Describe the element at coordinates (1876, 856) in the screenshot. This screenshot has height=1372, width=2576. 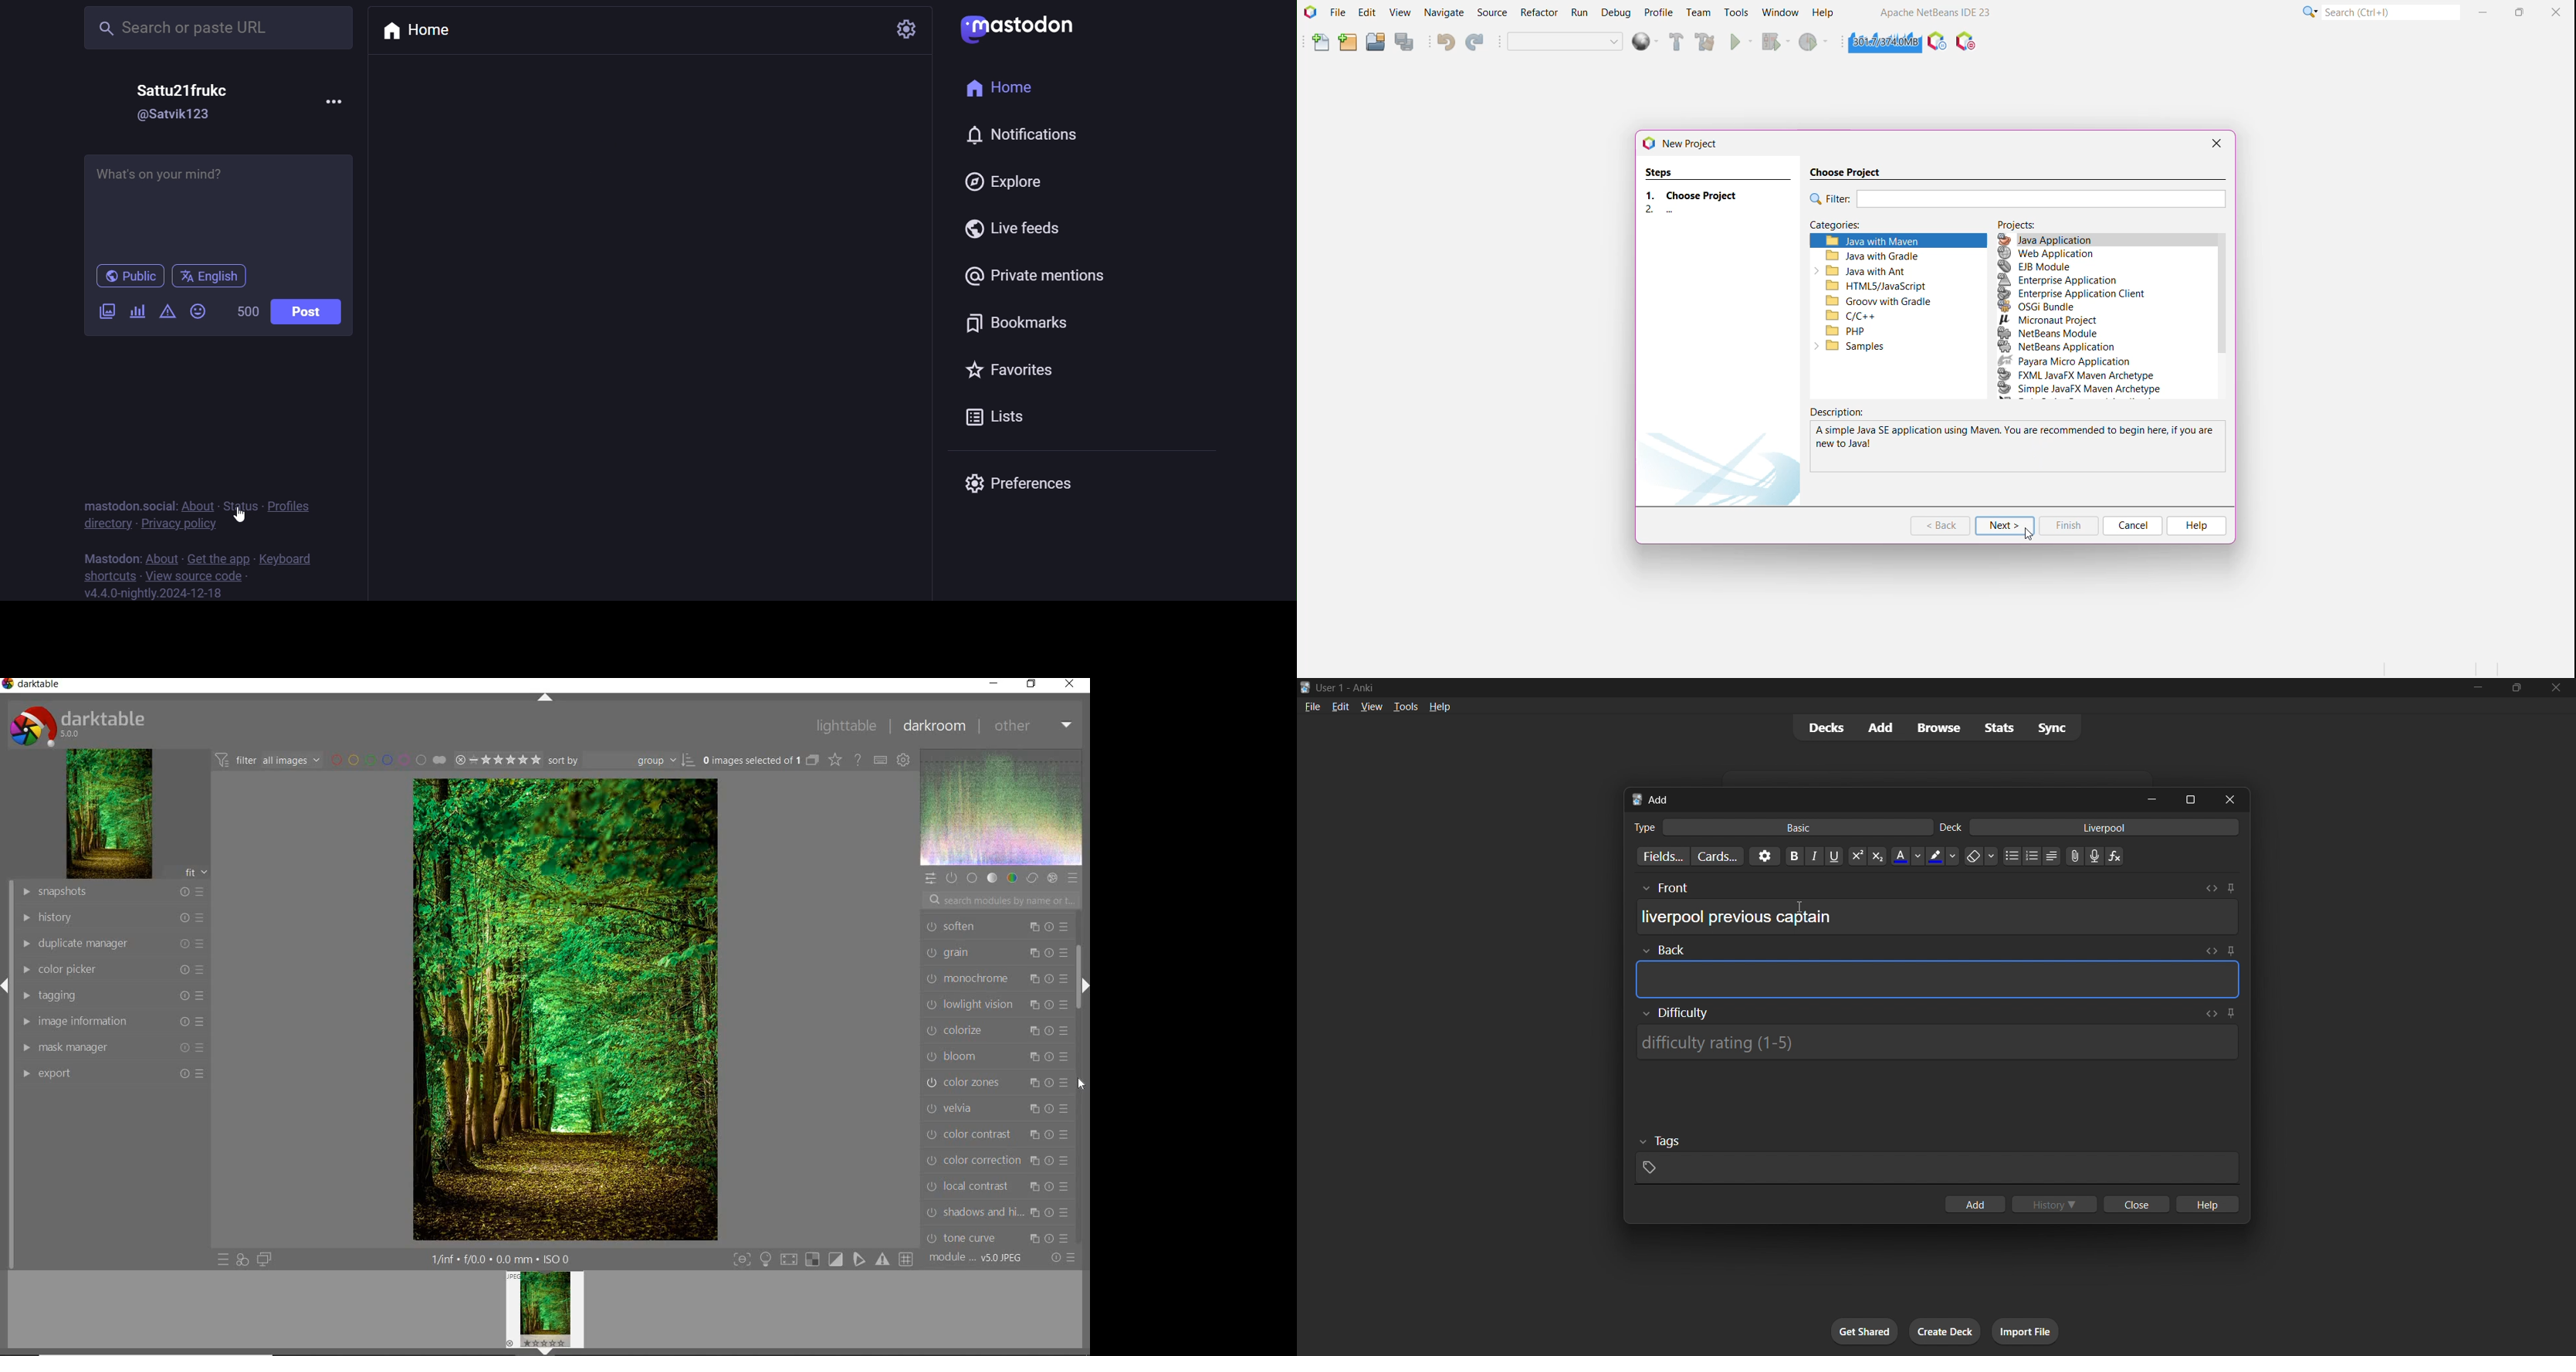
I see `subscript` at that location.